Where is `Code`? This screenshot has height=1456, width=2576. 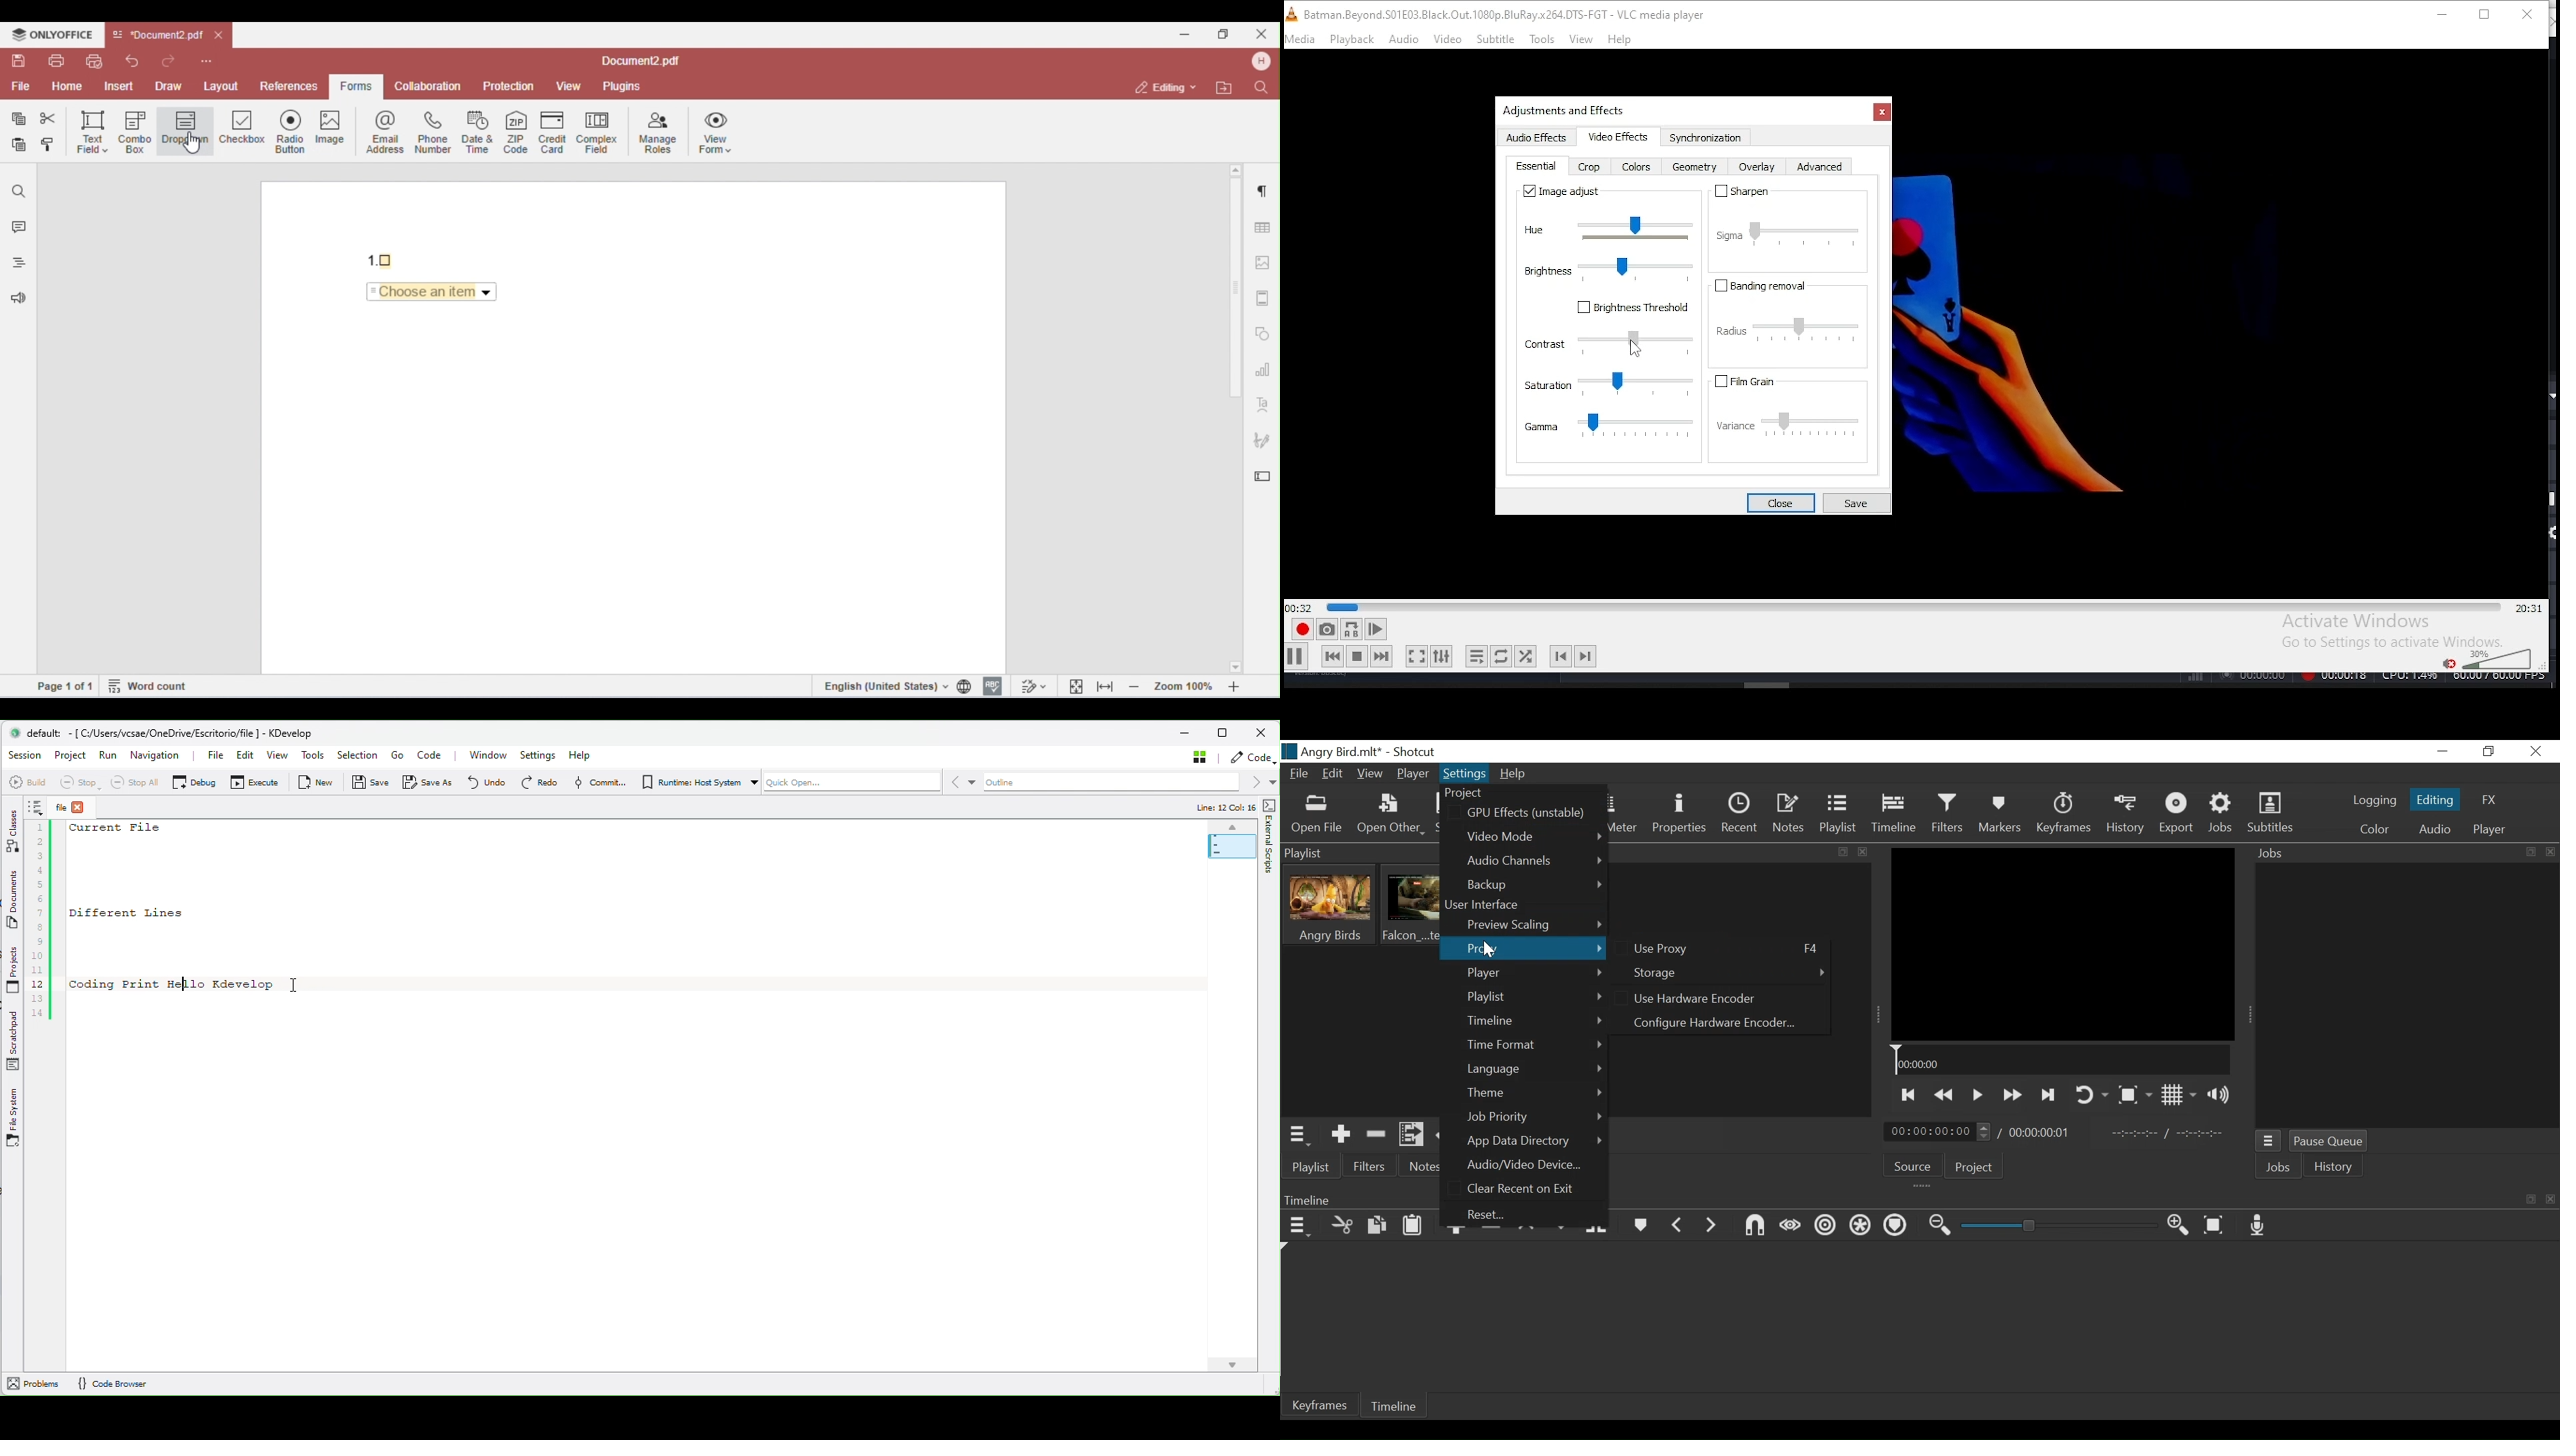
Code is located at coordinates (434, 755).